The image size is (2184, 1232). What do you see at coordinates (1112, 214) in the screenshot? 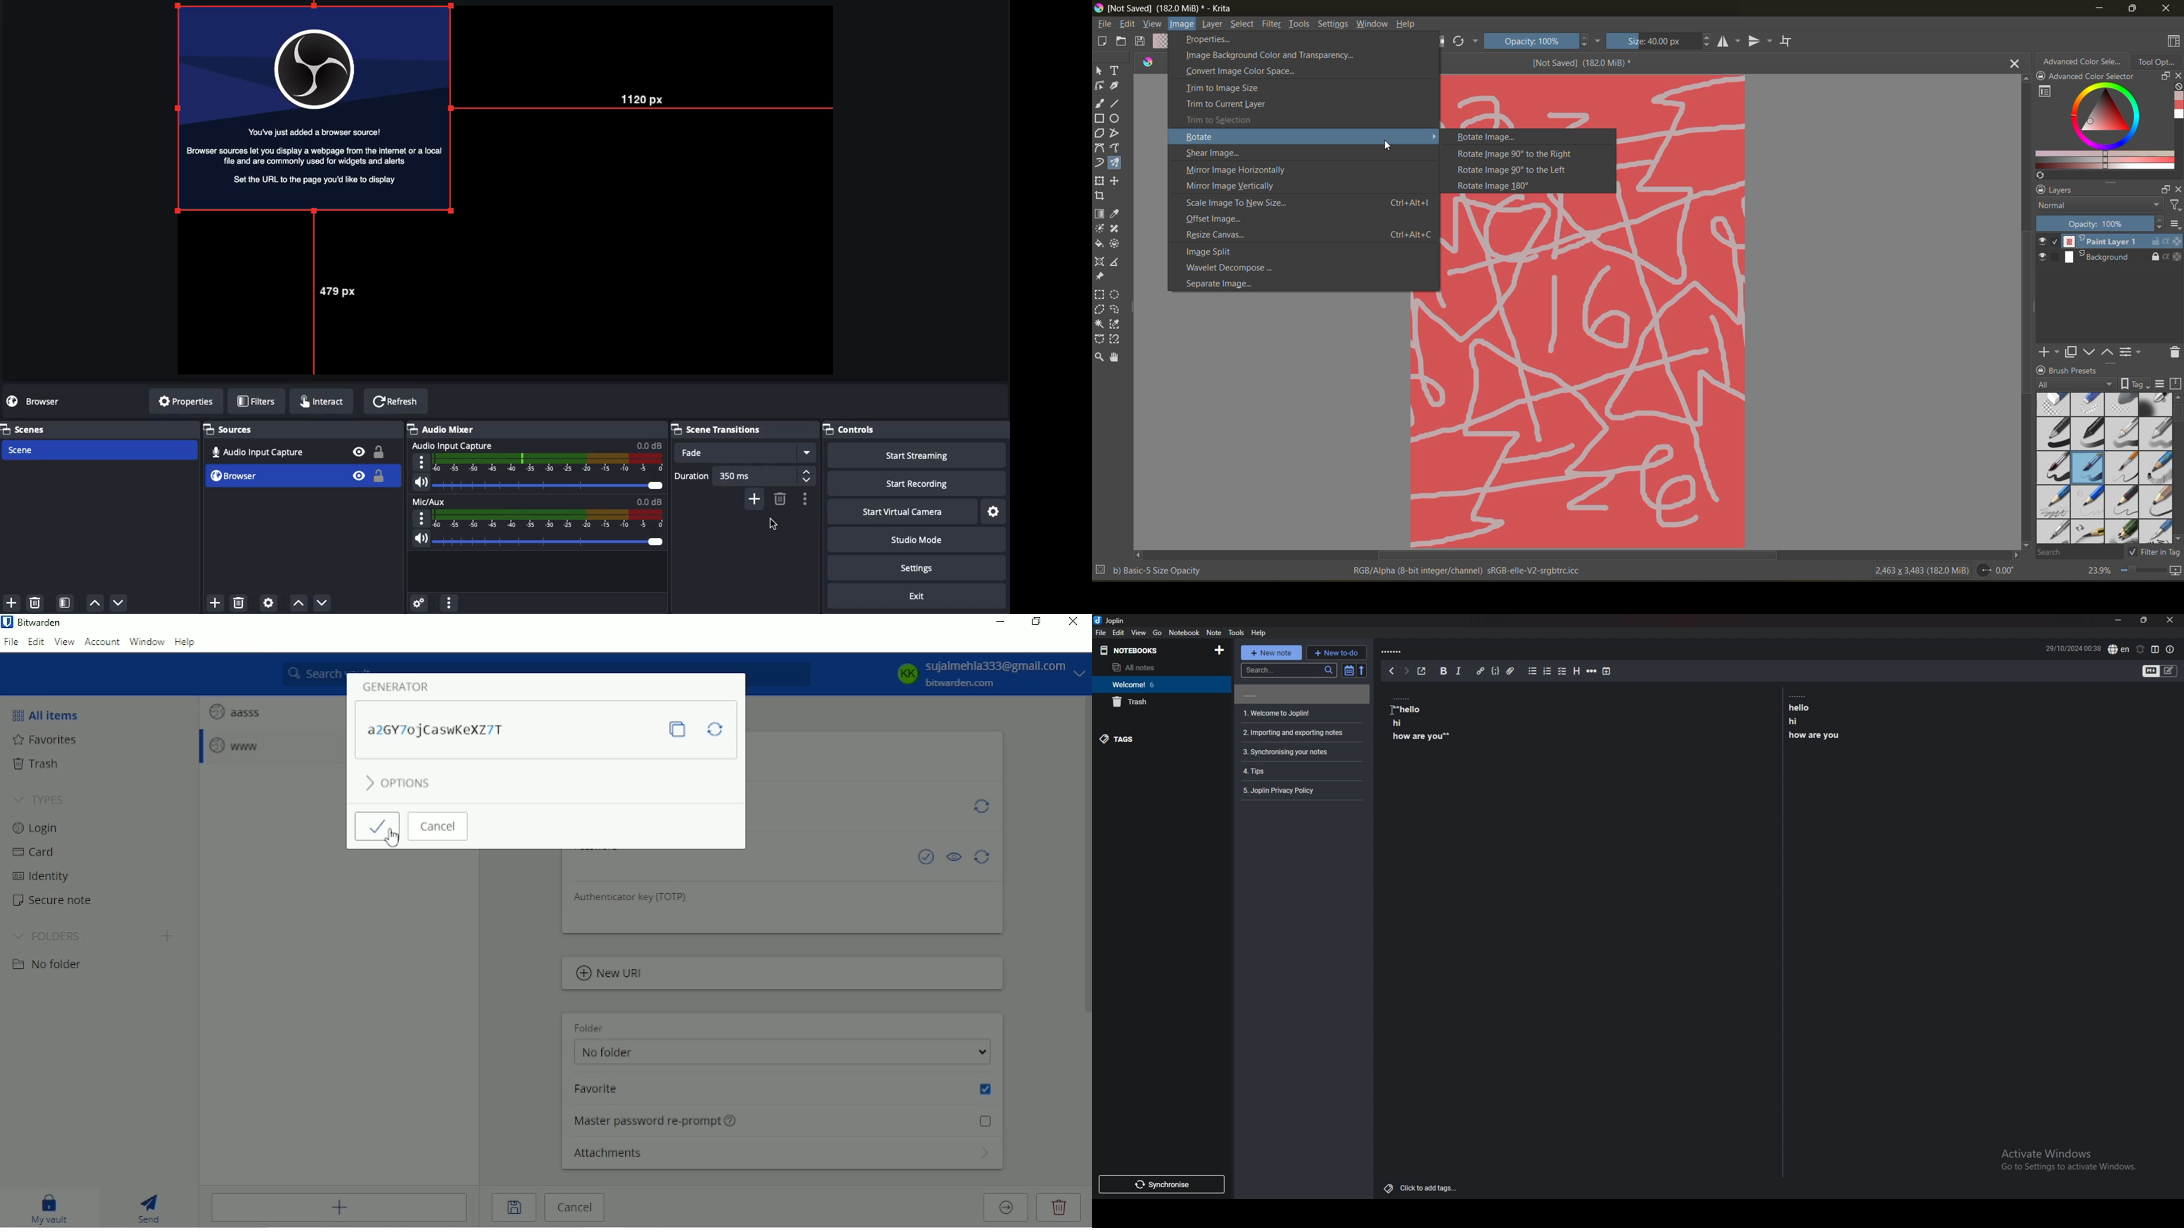
I see `tools` at bounding box center [1112, 214].